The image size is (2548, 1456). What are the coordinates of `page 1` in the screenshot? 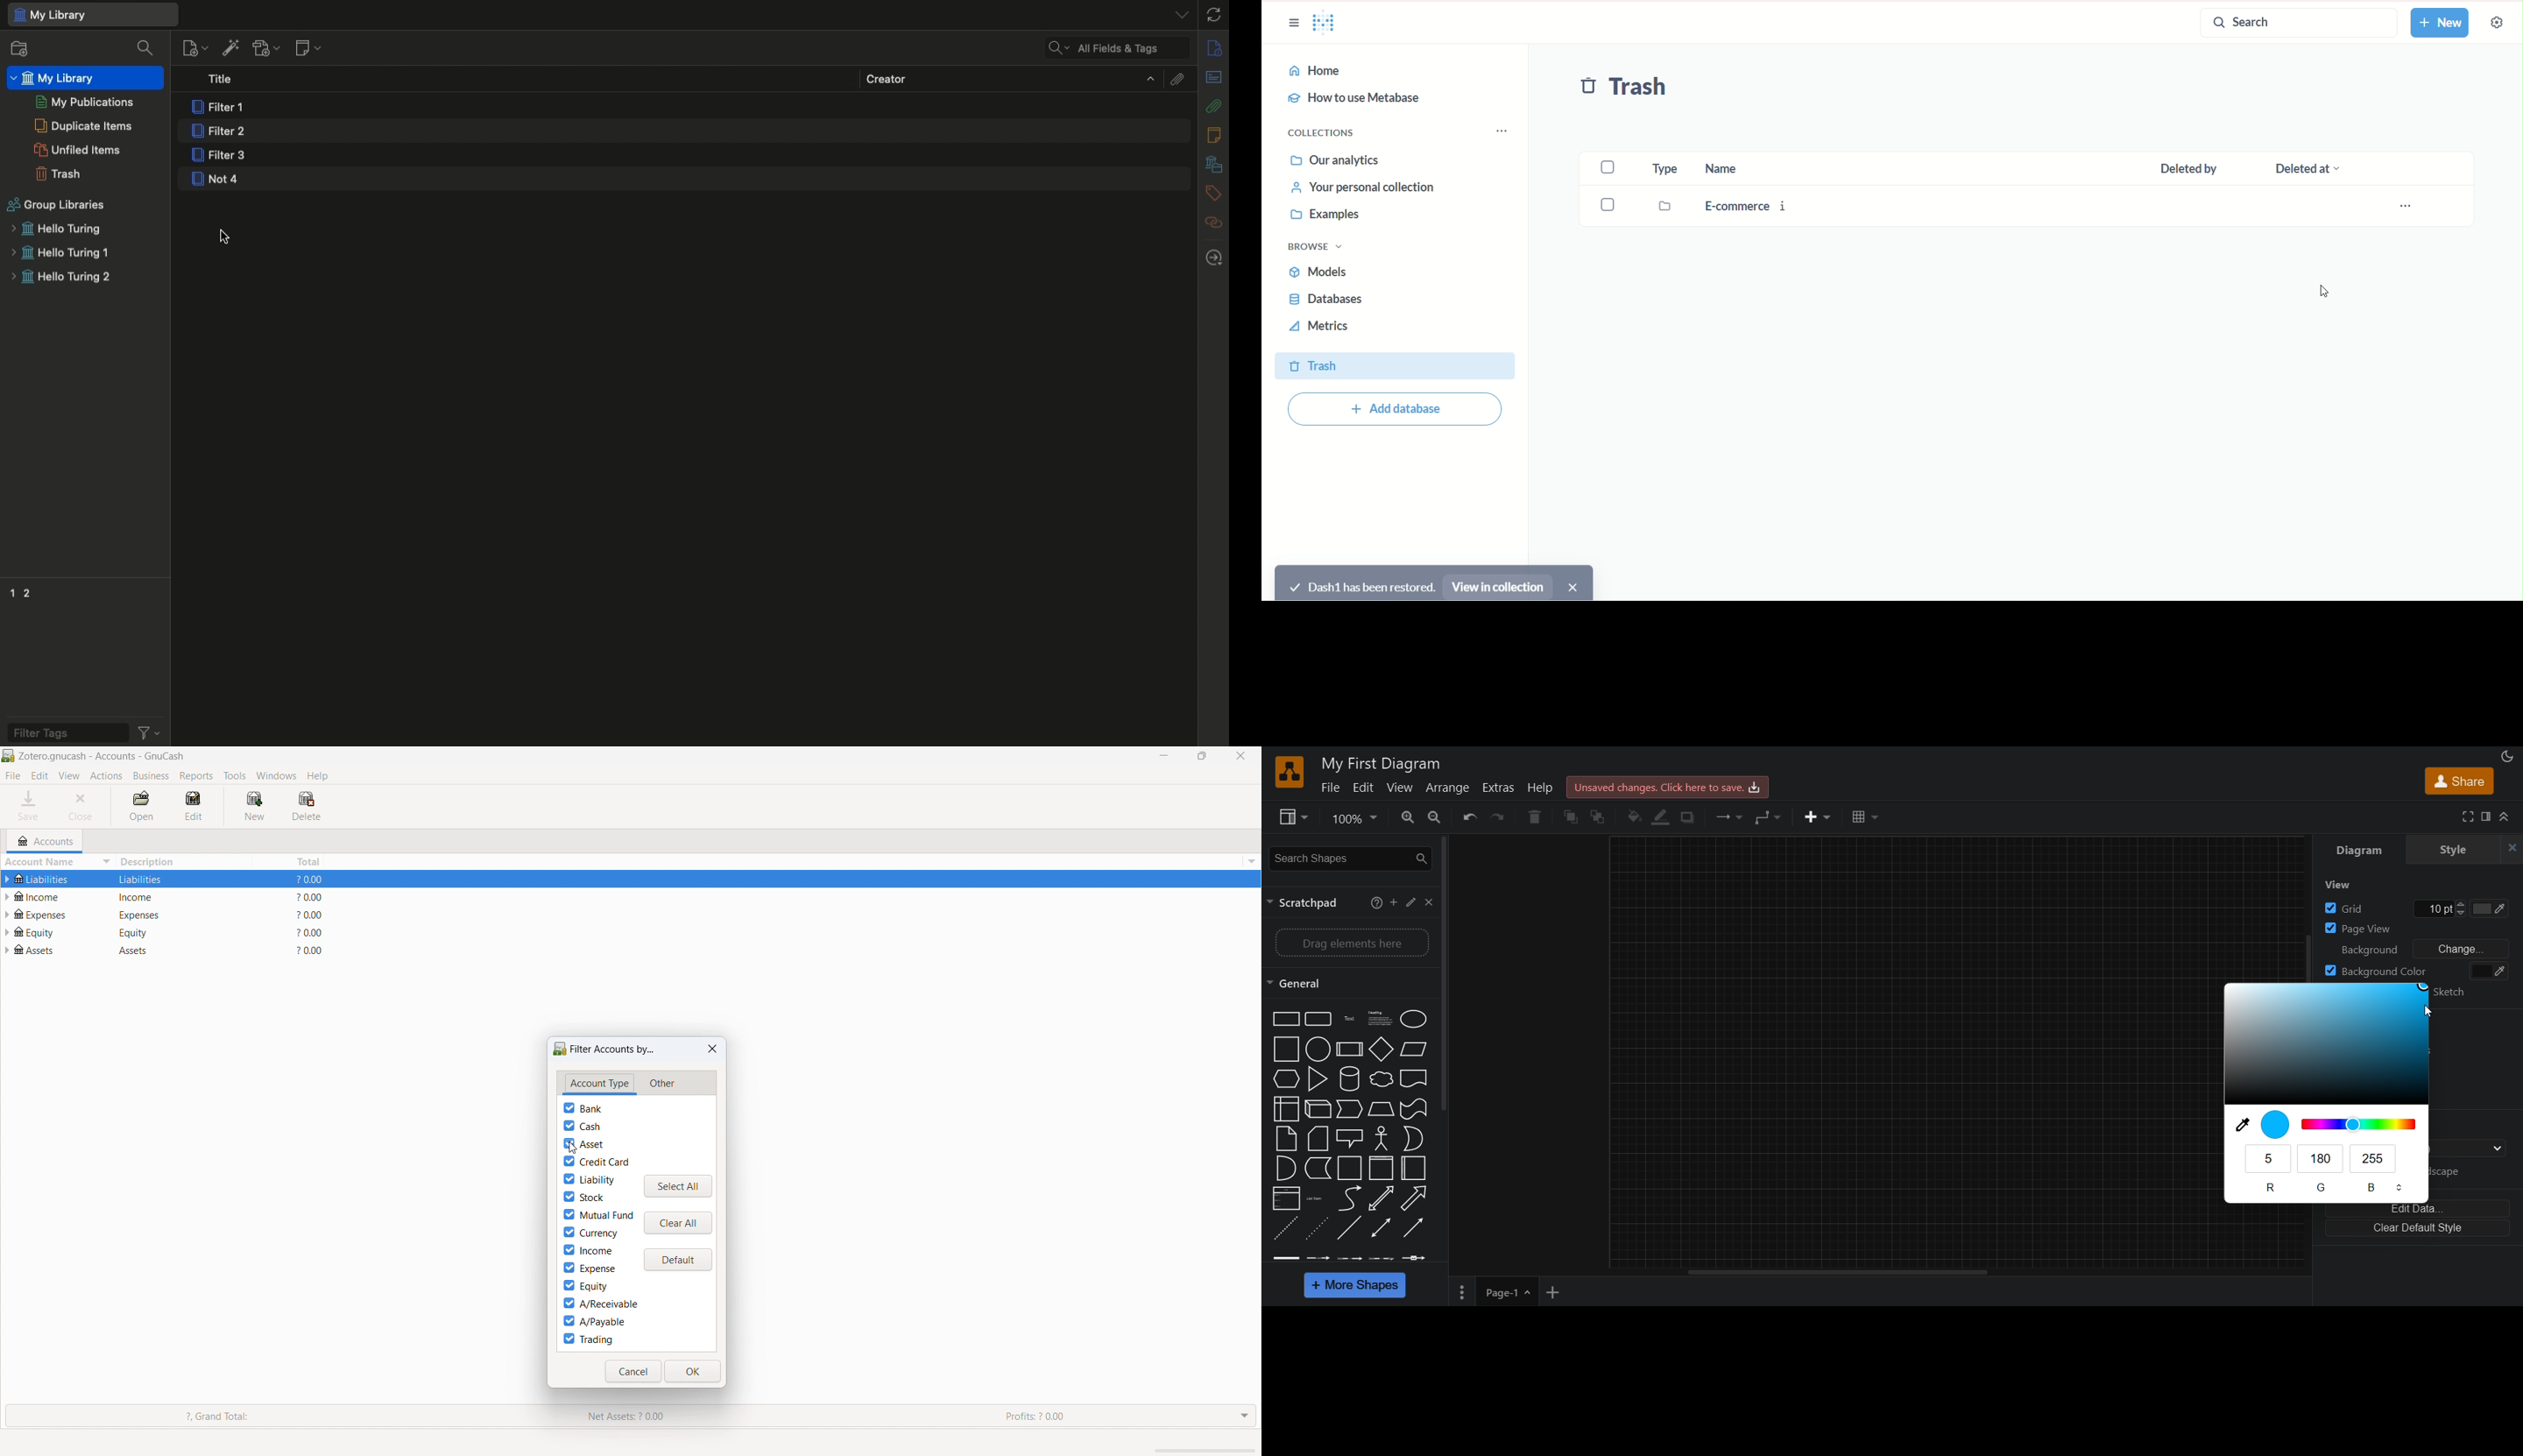 It's located at (1492, 1291).